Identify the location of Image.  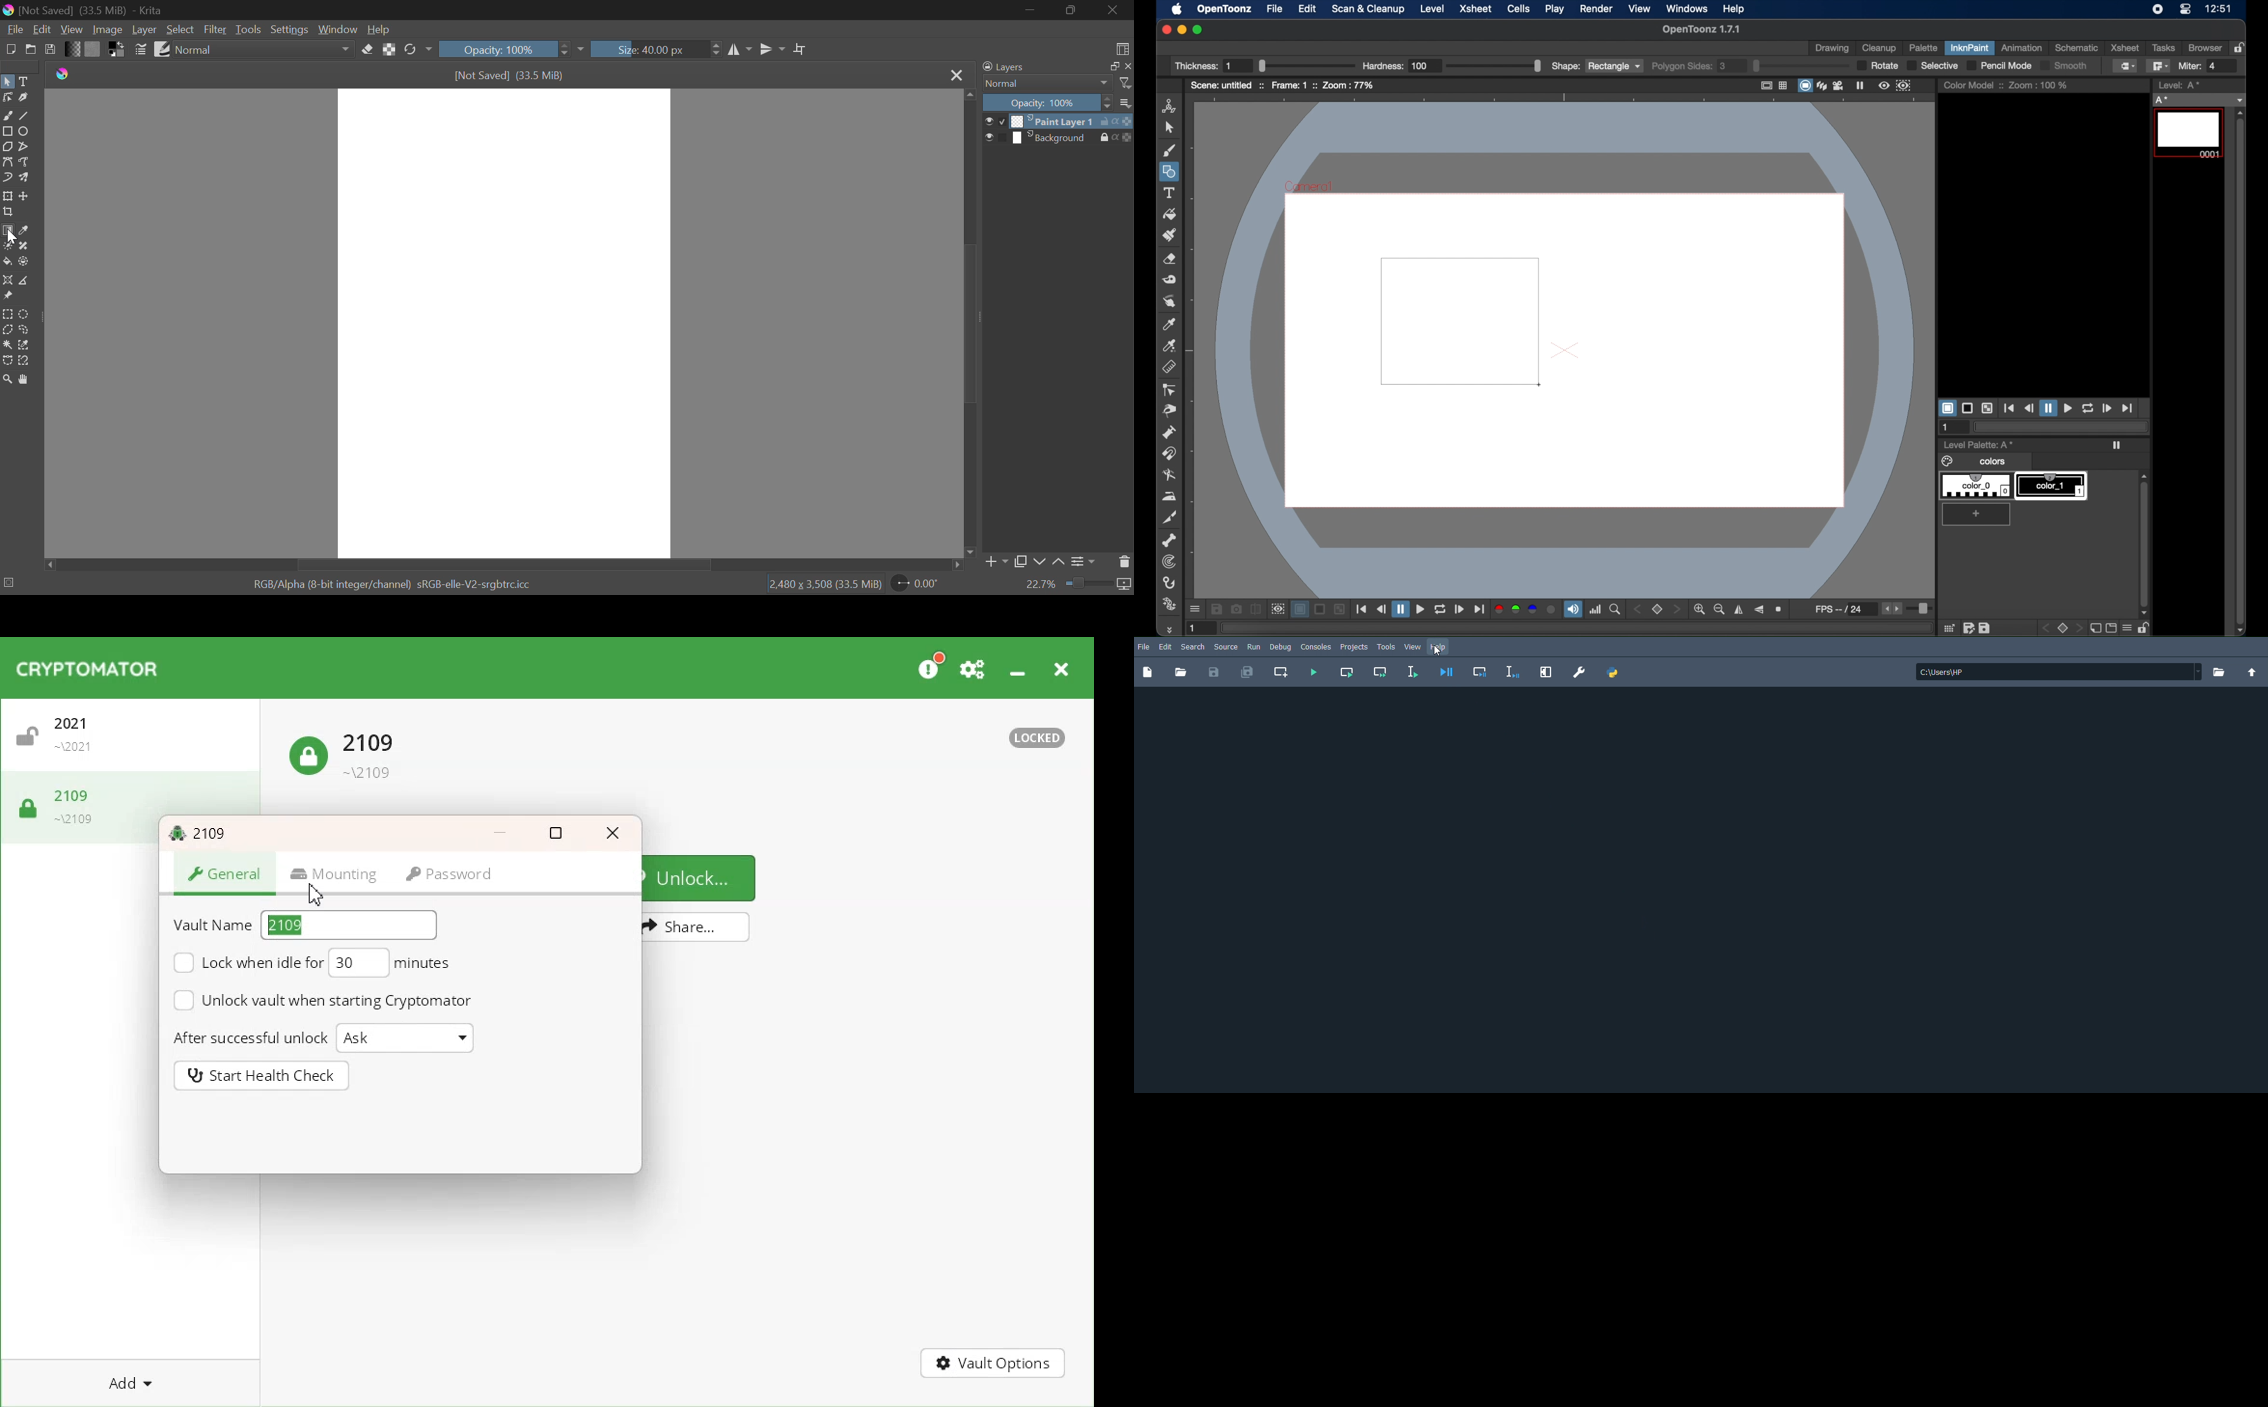
(106, 29).